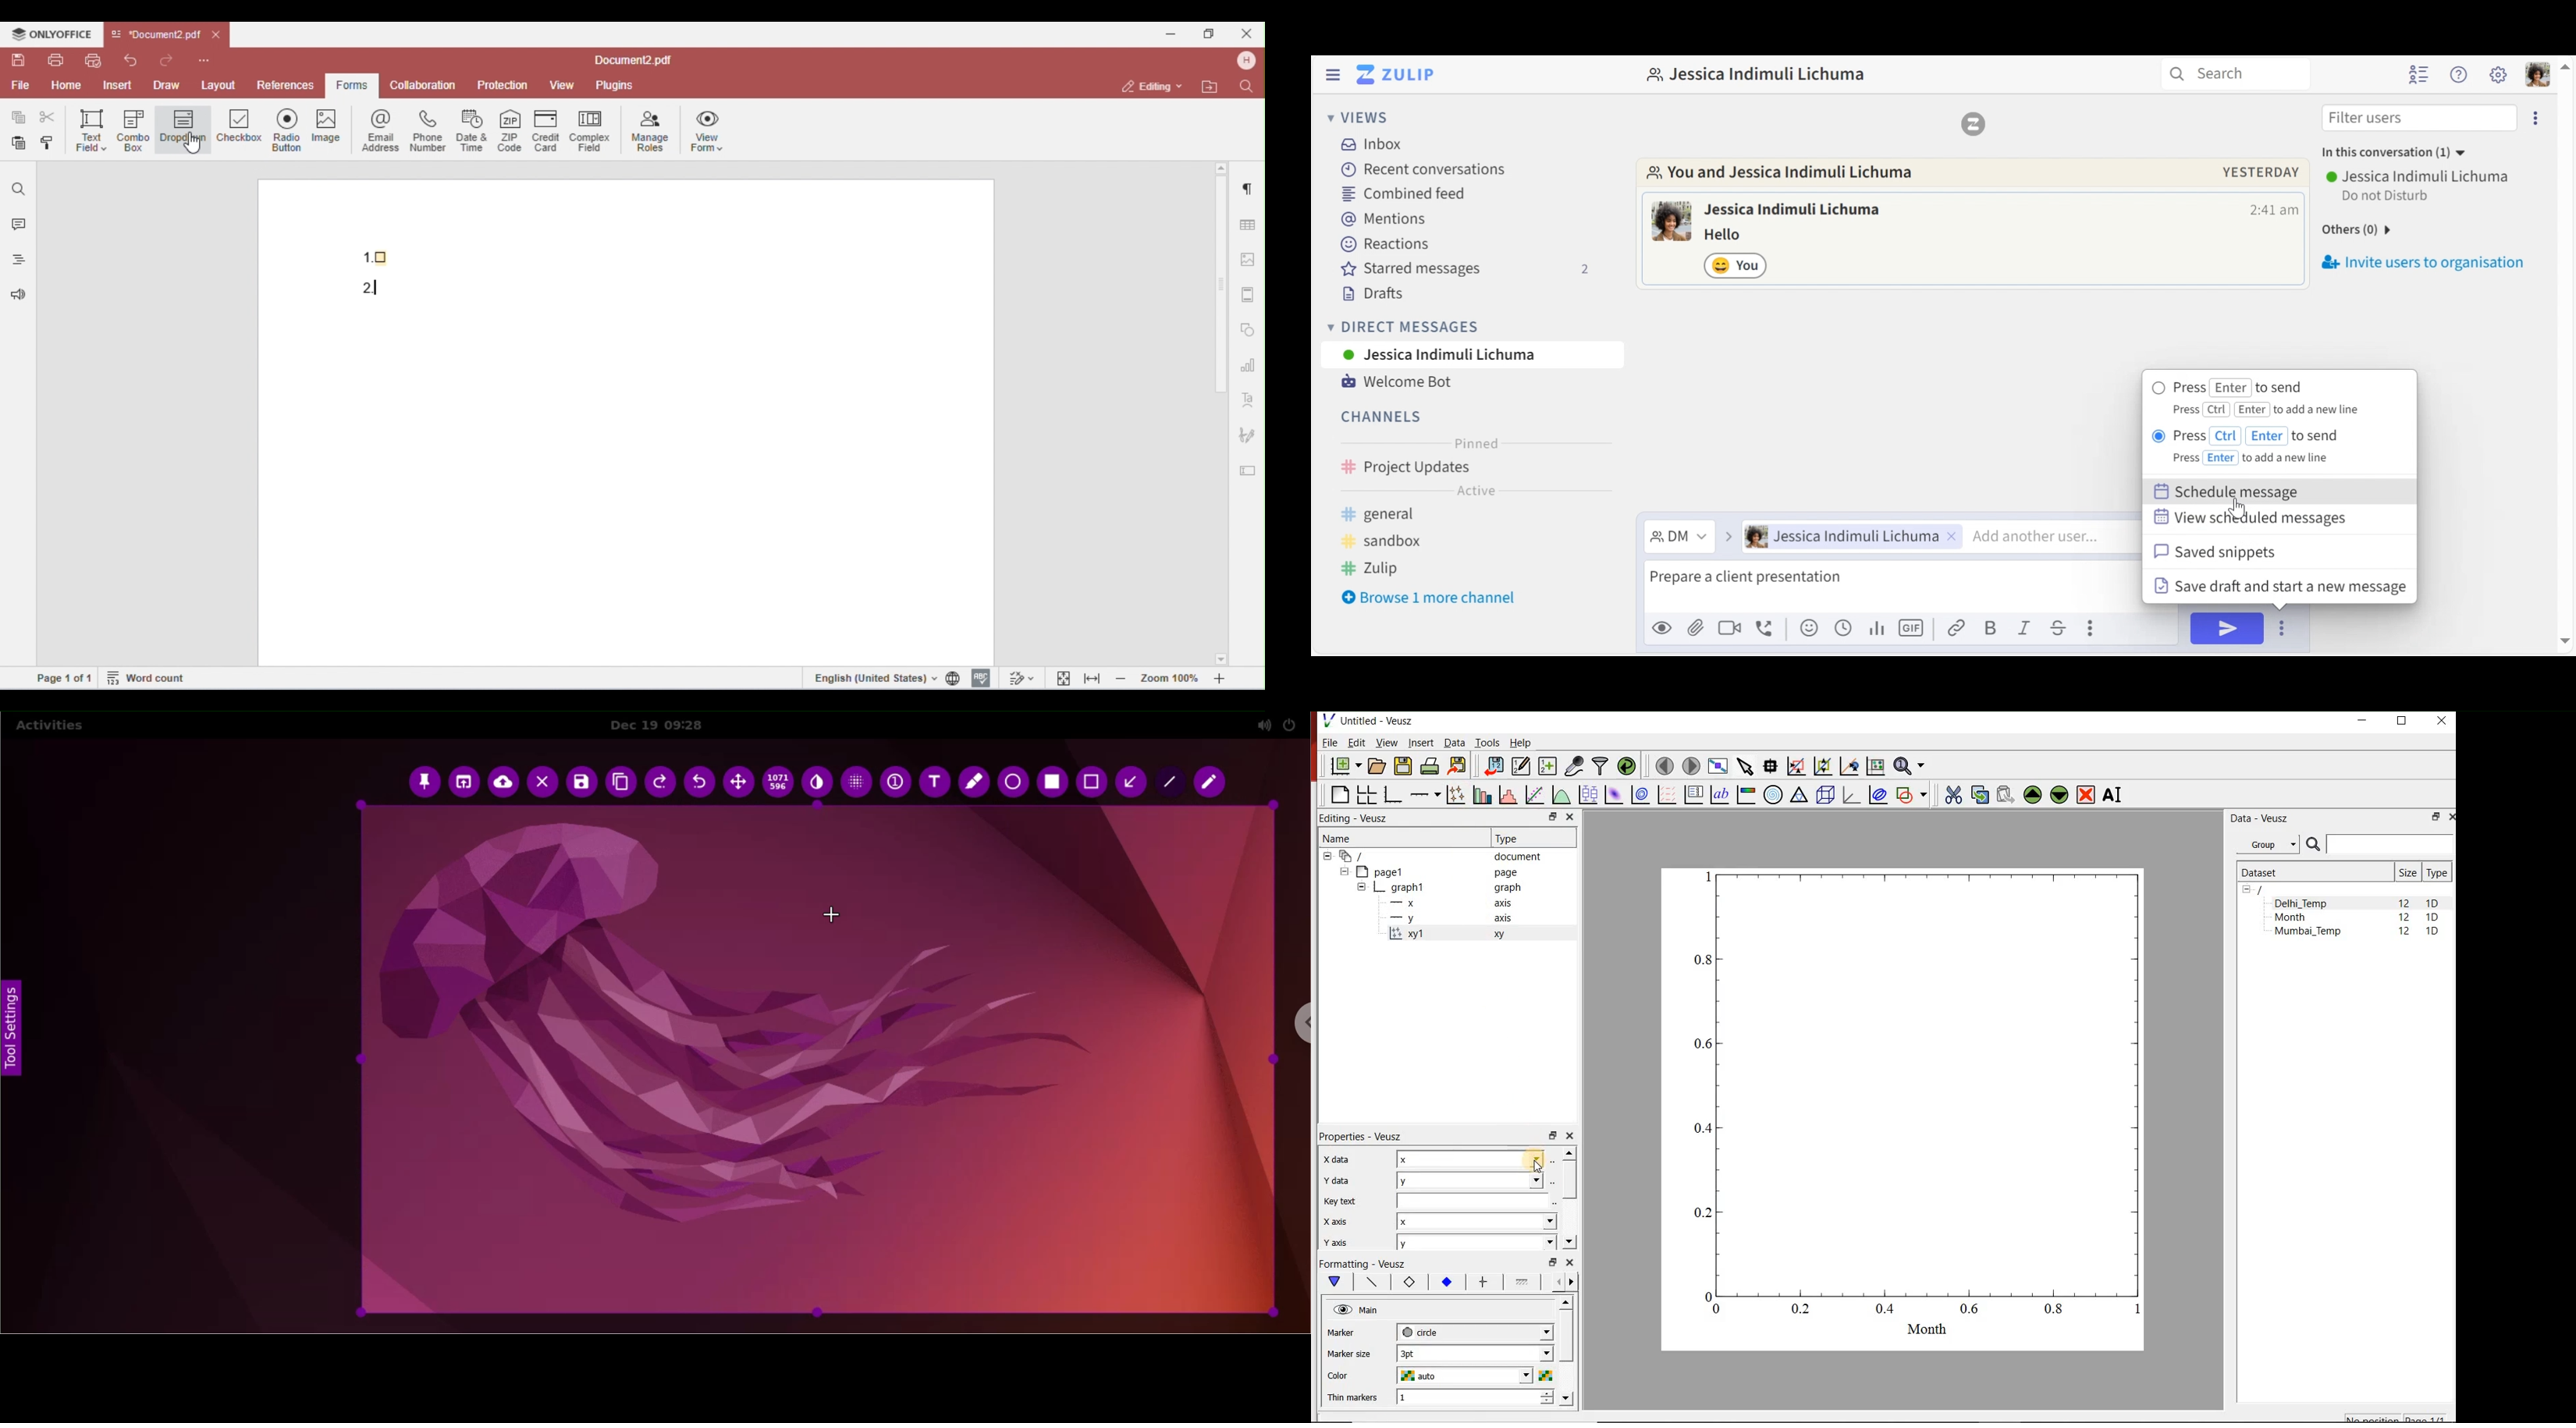 This screenshot has width=2576, height=1428. What do you see at coordinates (1992, 628) in the screenshot?
I see `Bold` at bounding box center [1992, 628].